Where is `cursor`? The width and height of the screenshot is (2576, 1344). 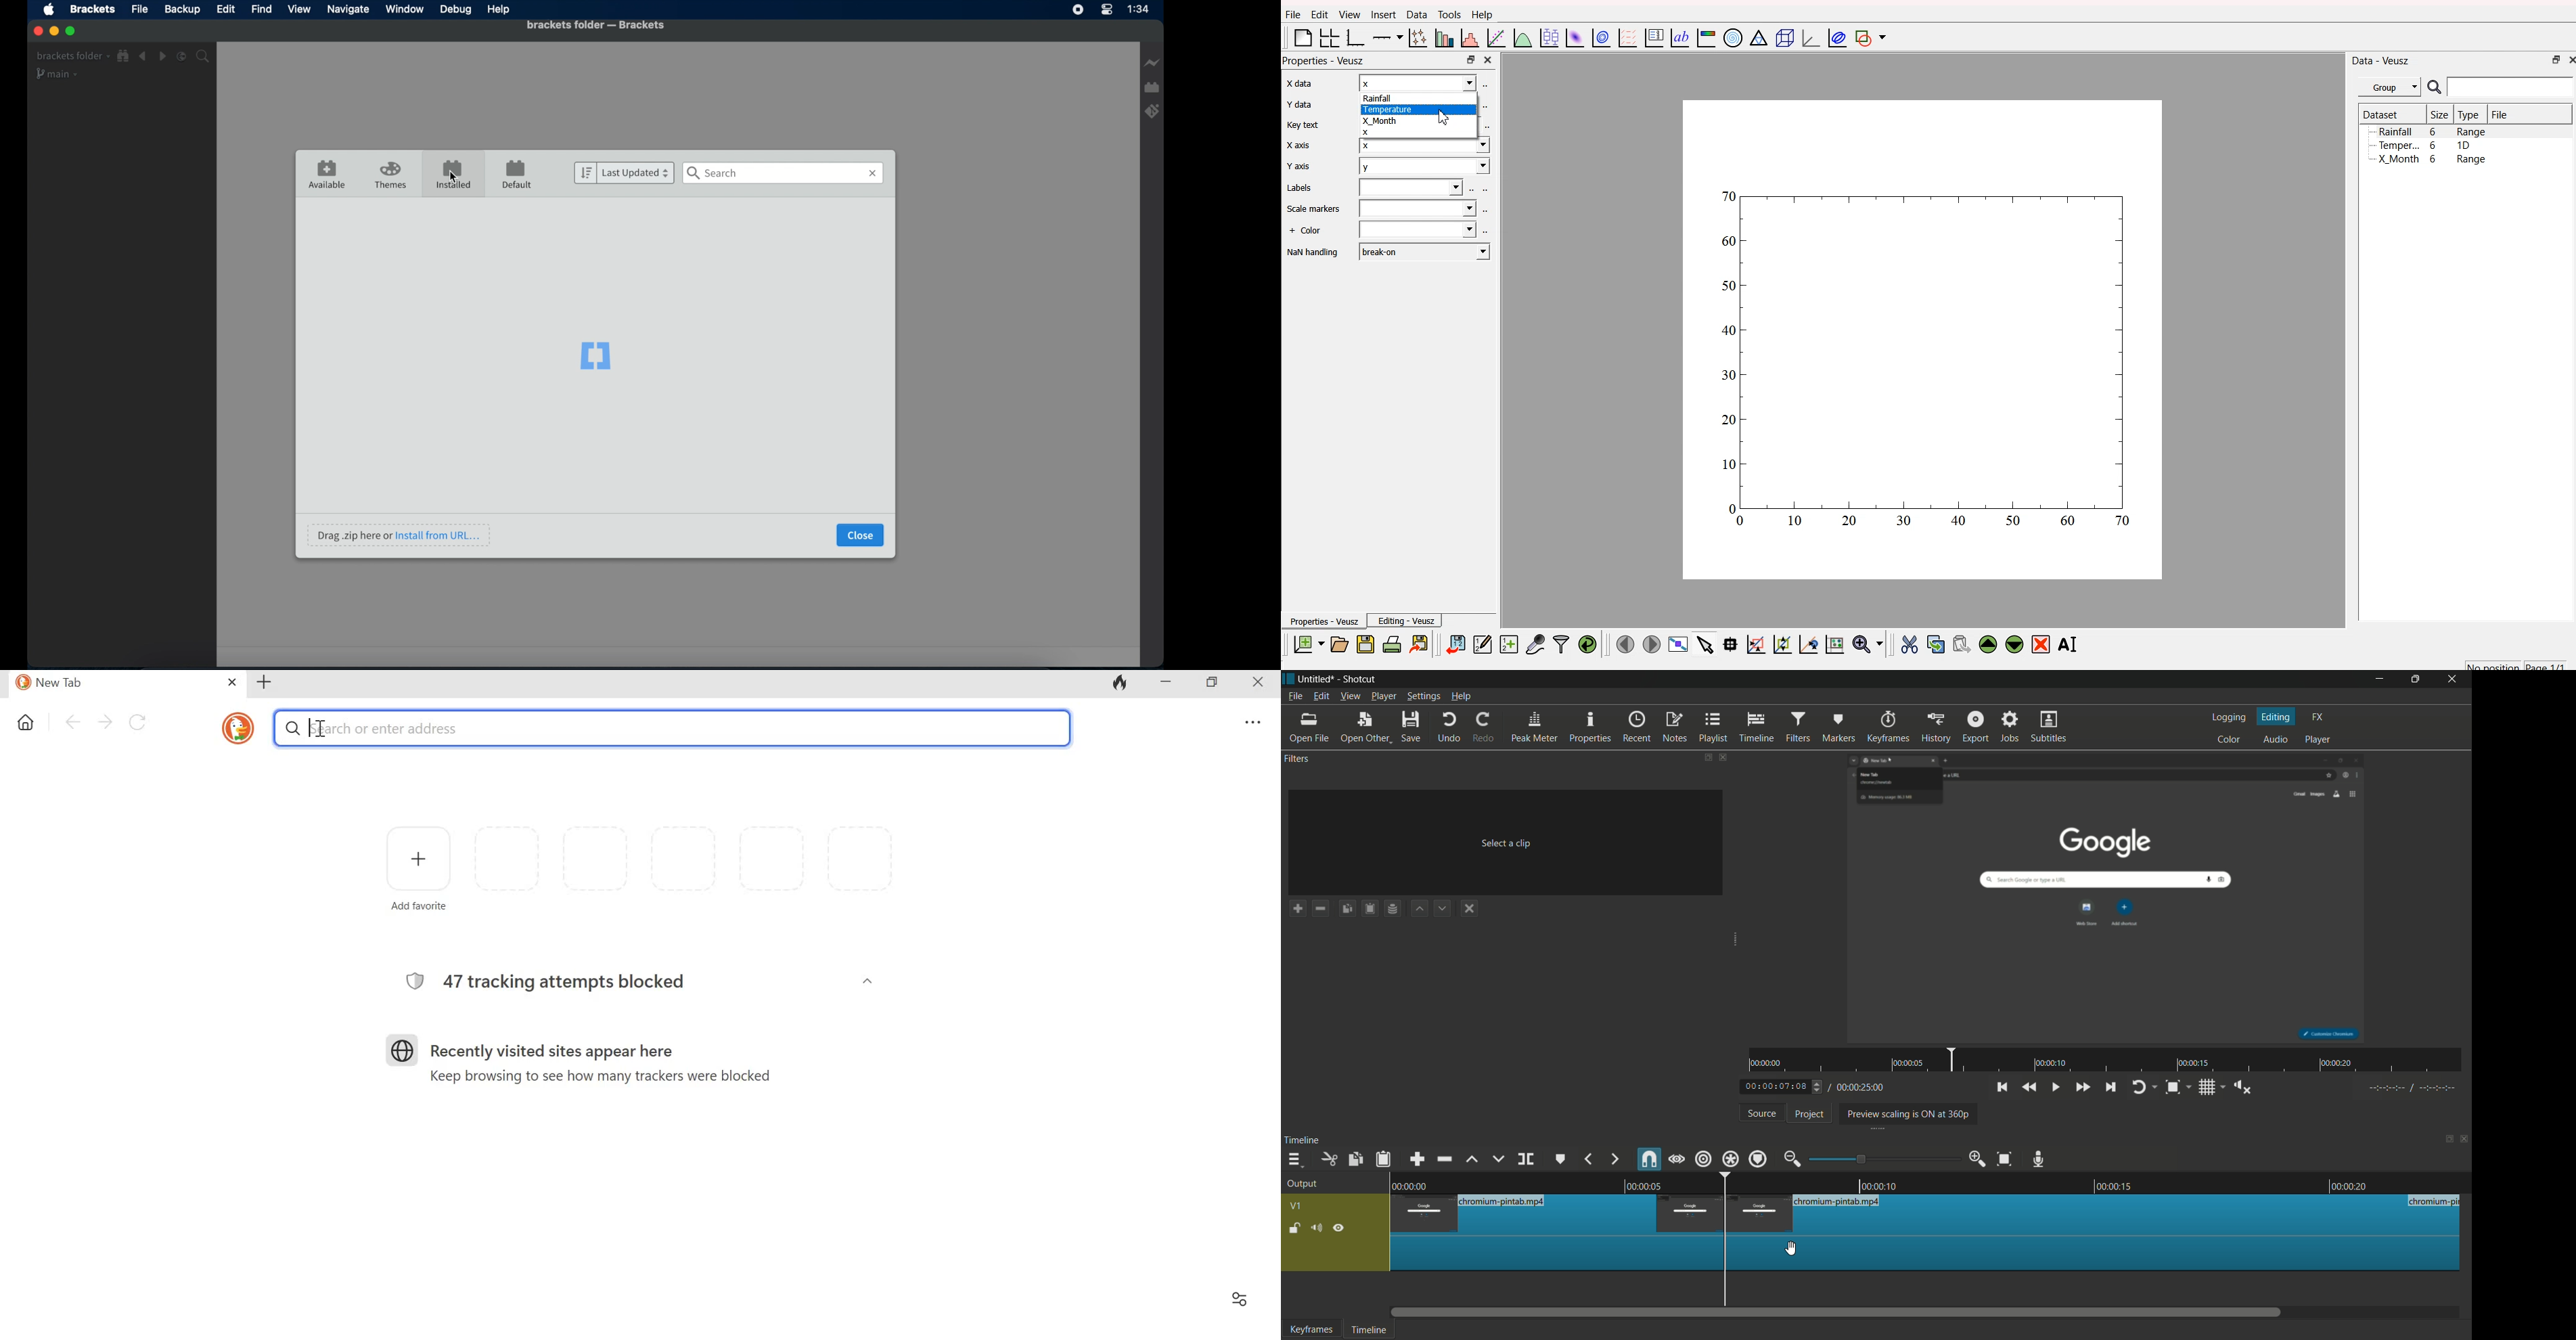 cursor is located at coordinates (1793, 1249).